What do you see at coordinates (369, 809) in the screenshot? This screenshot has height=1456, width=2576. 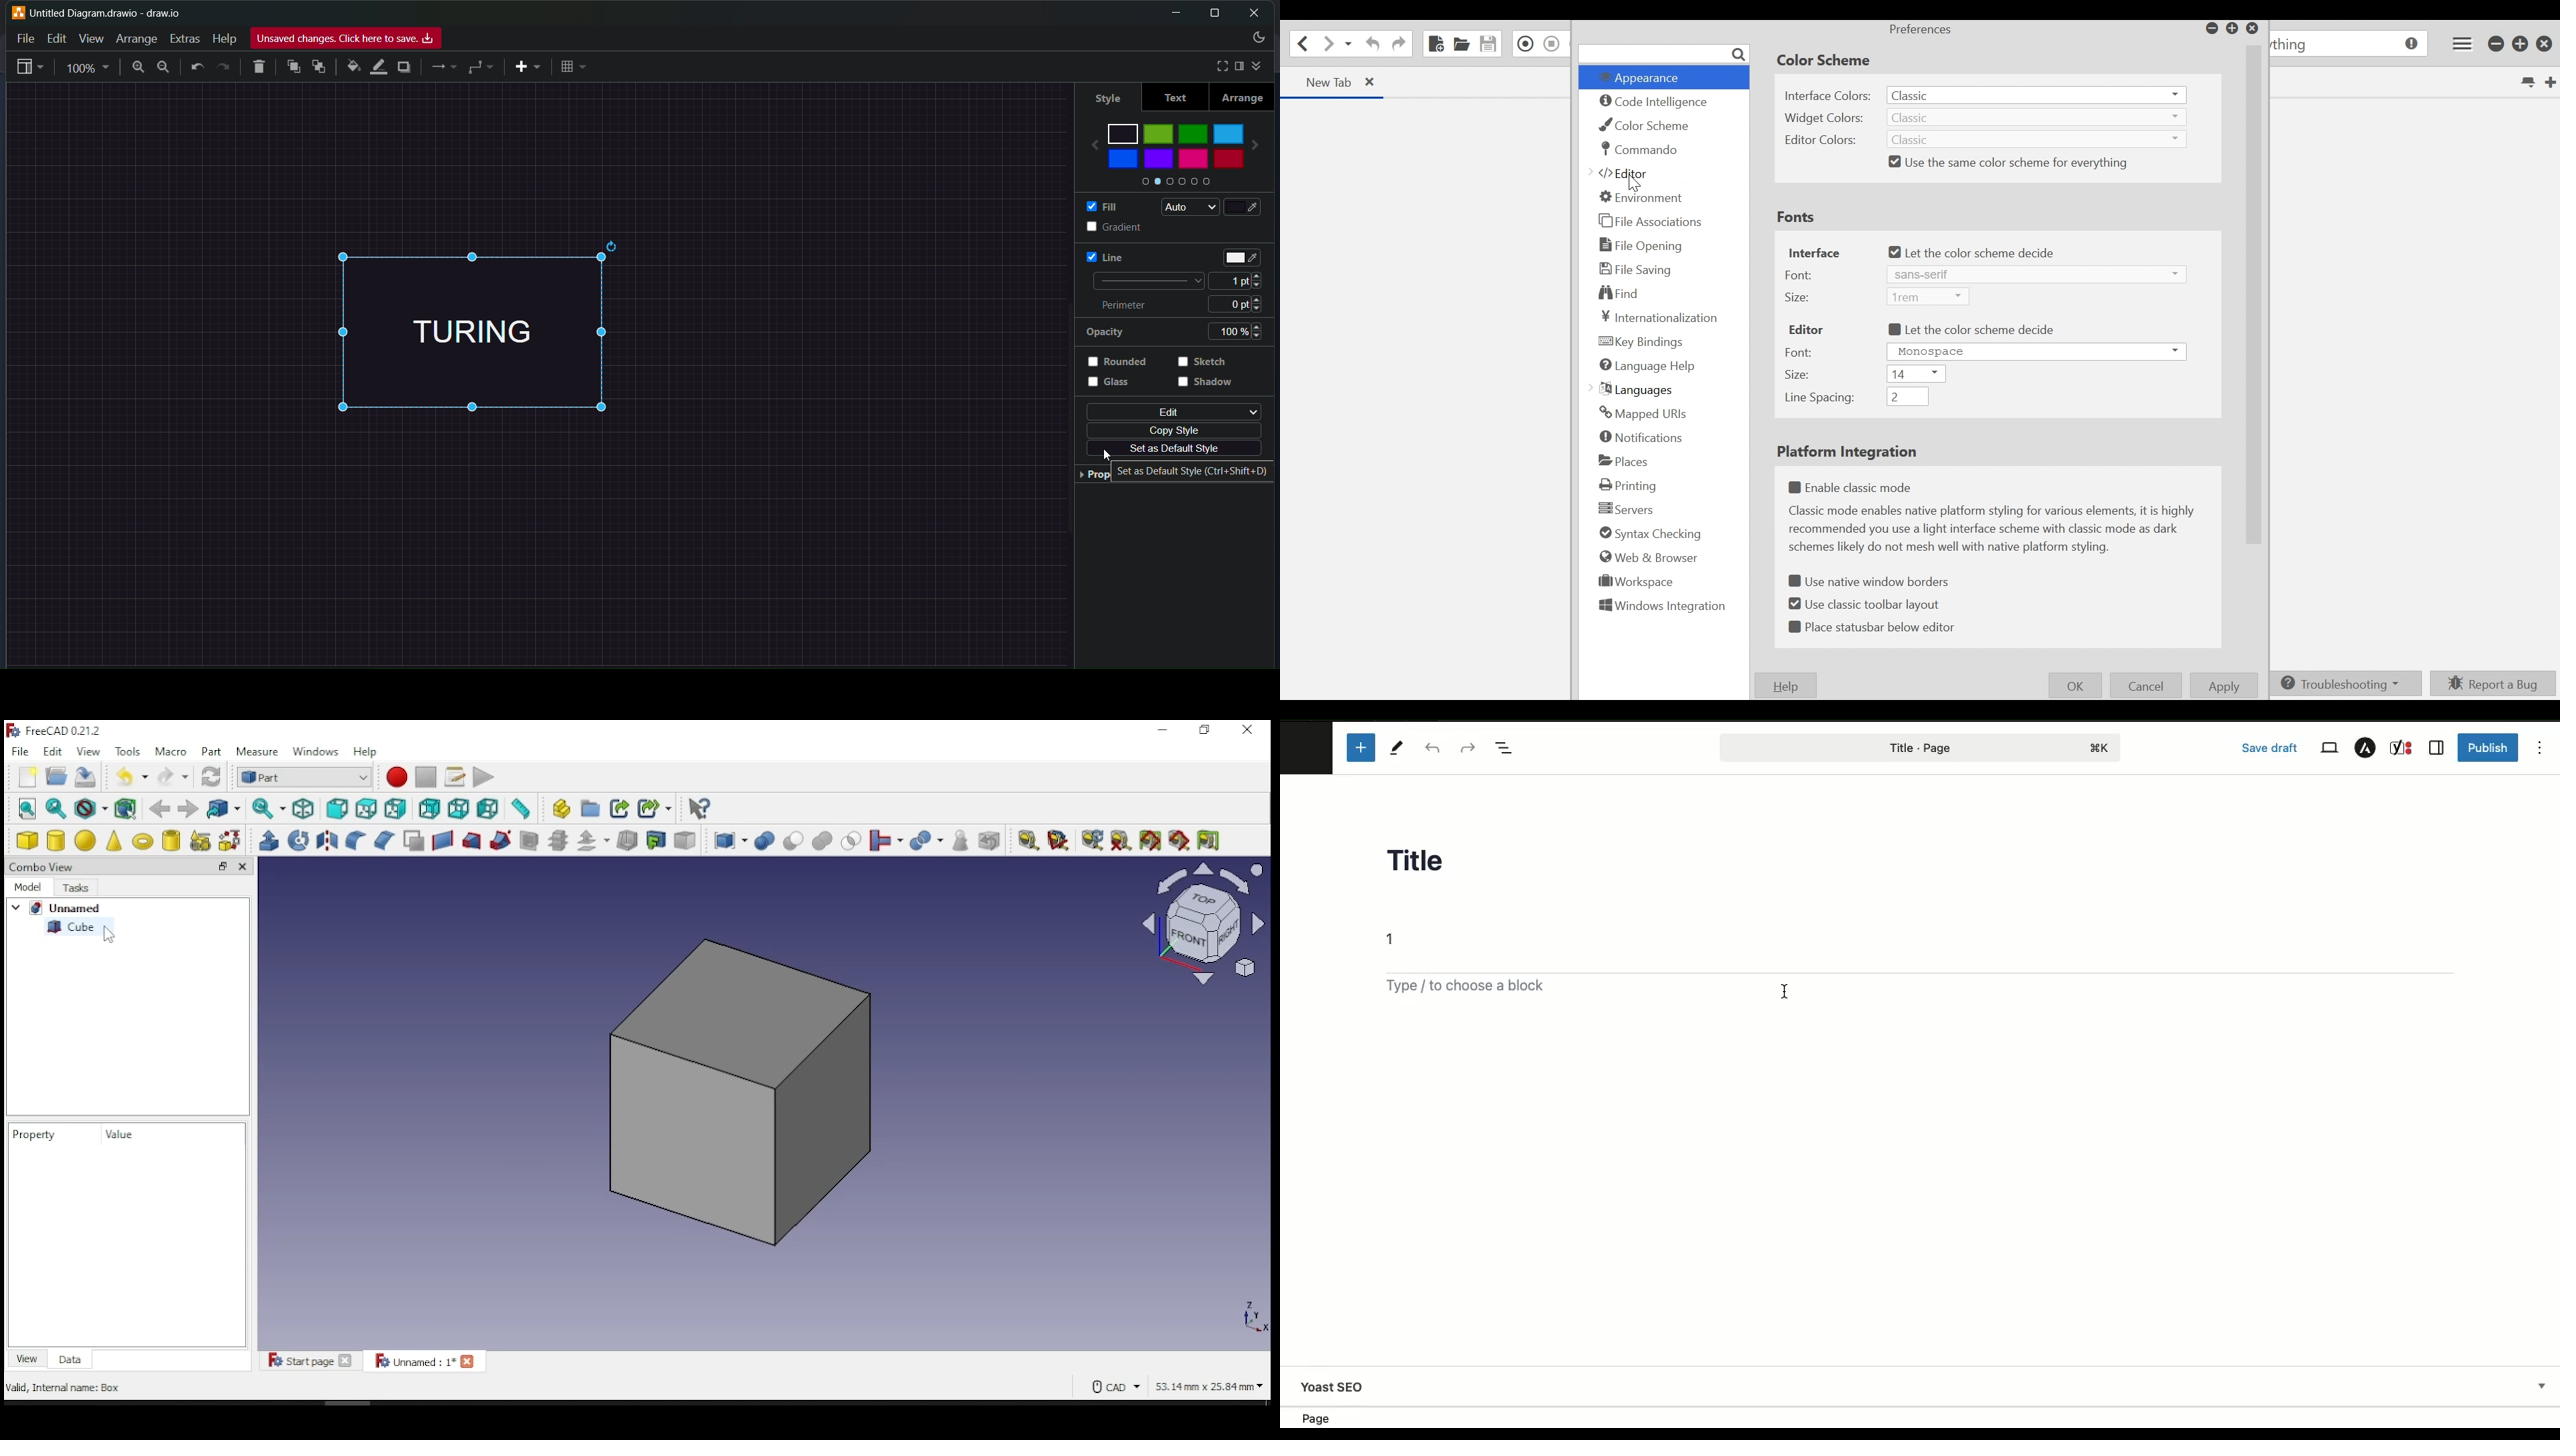 I see `top` at bounding box center [369, 809].